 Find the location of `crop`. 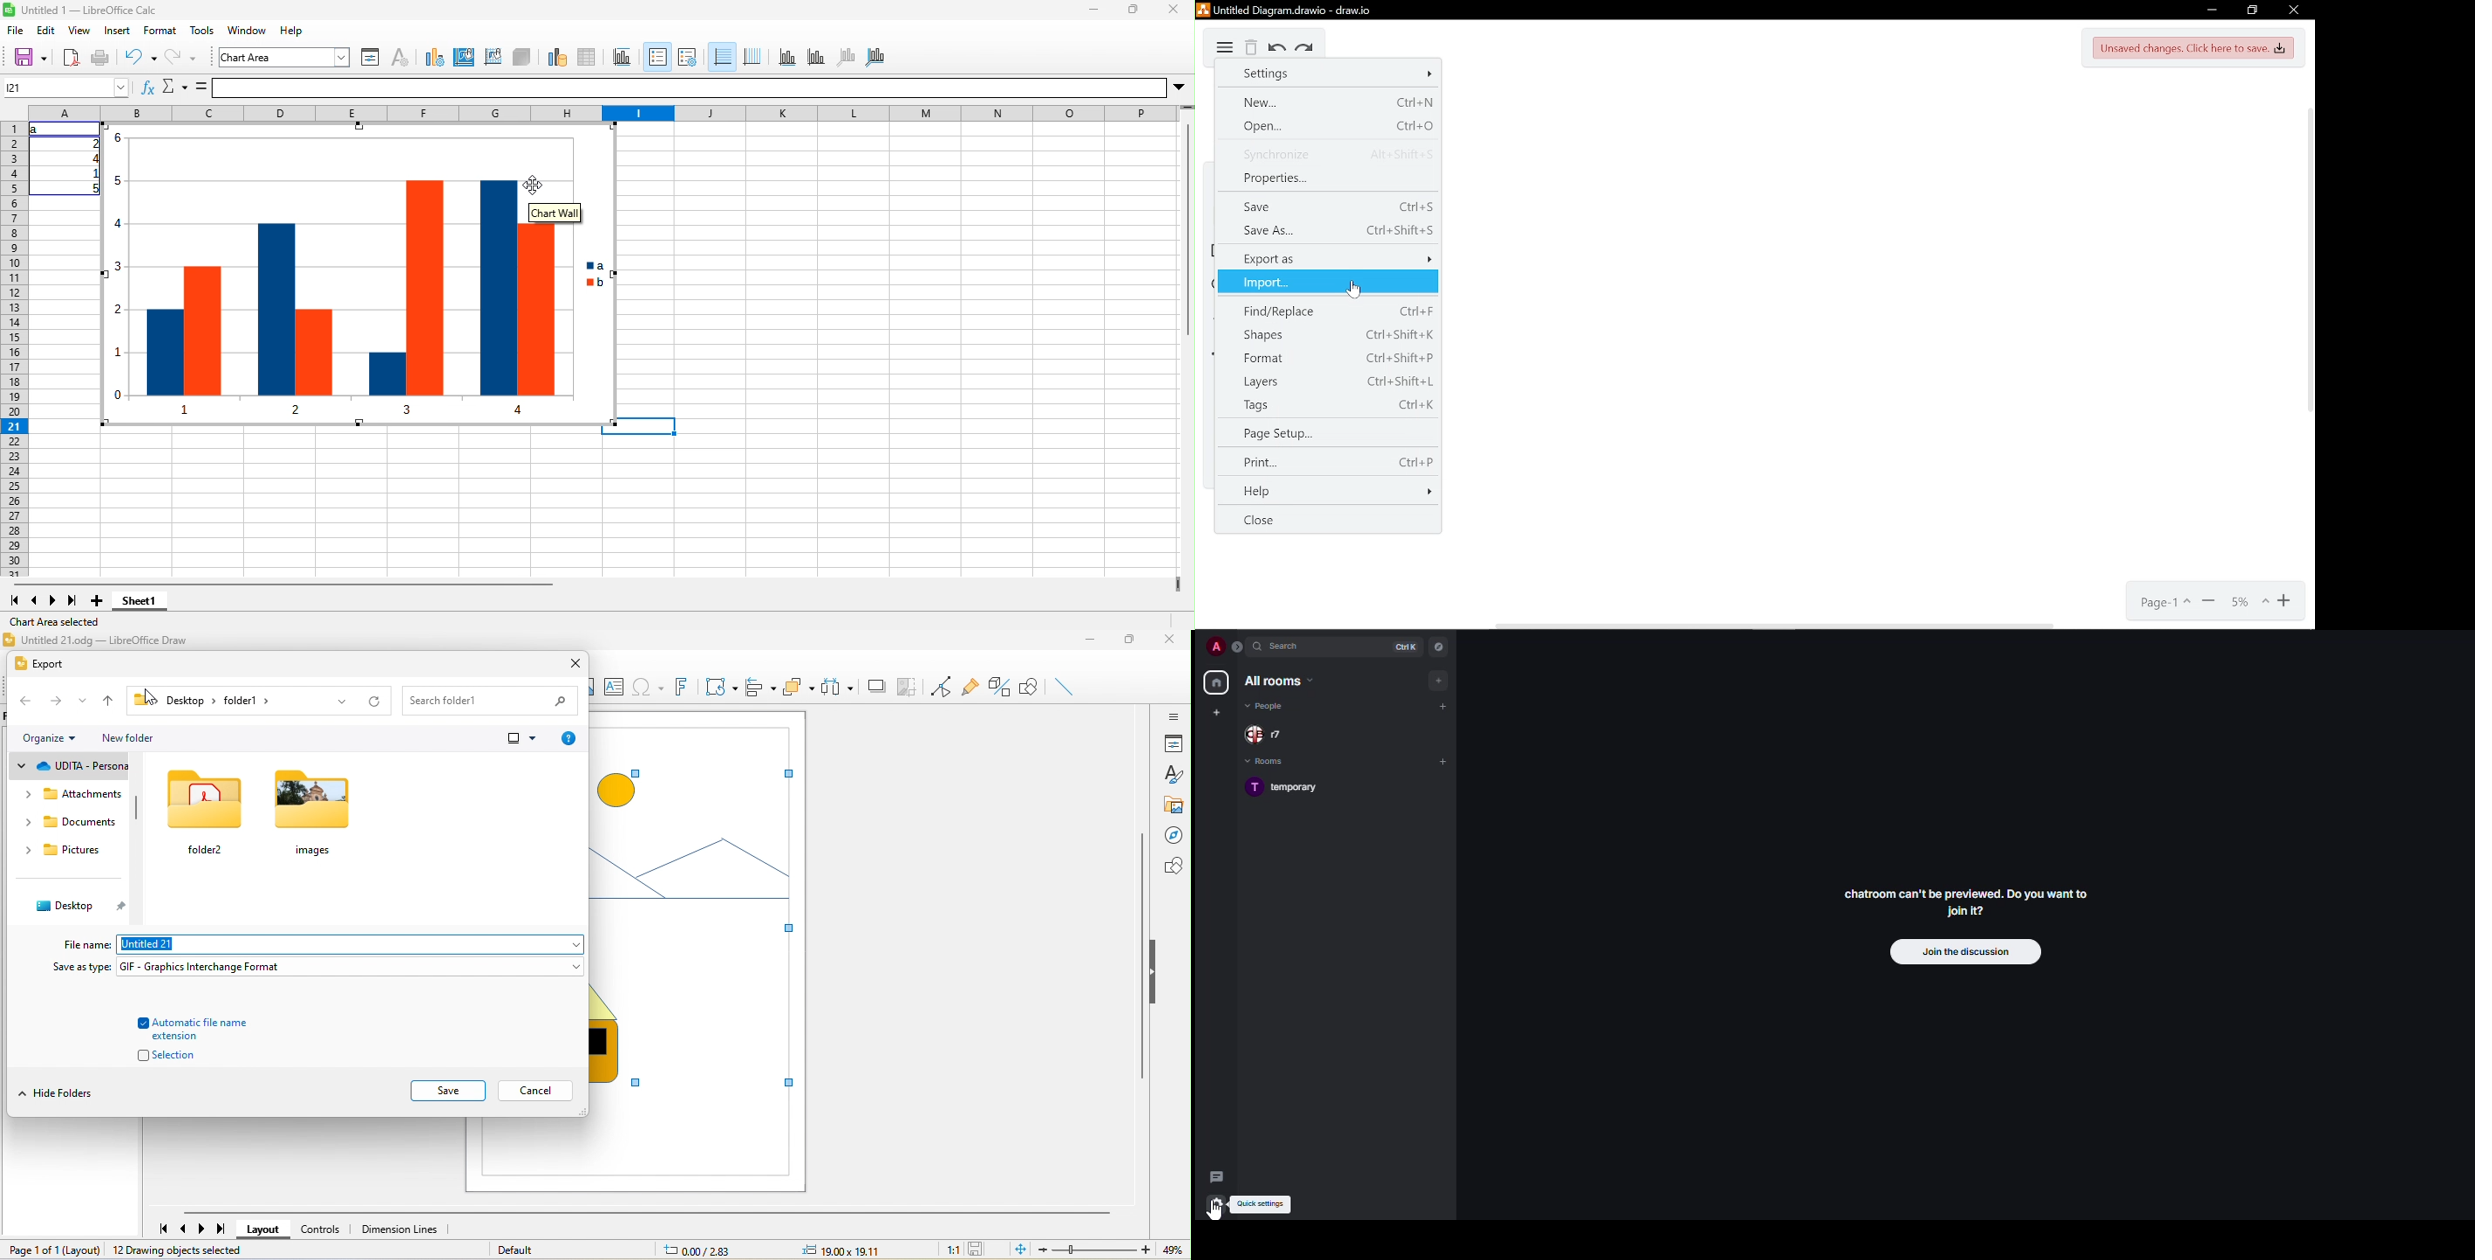

crop is located at coordinates (908, 688).